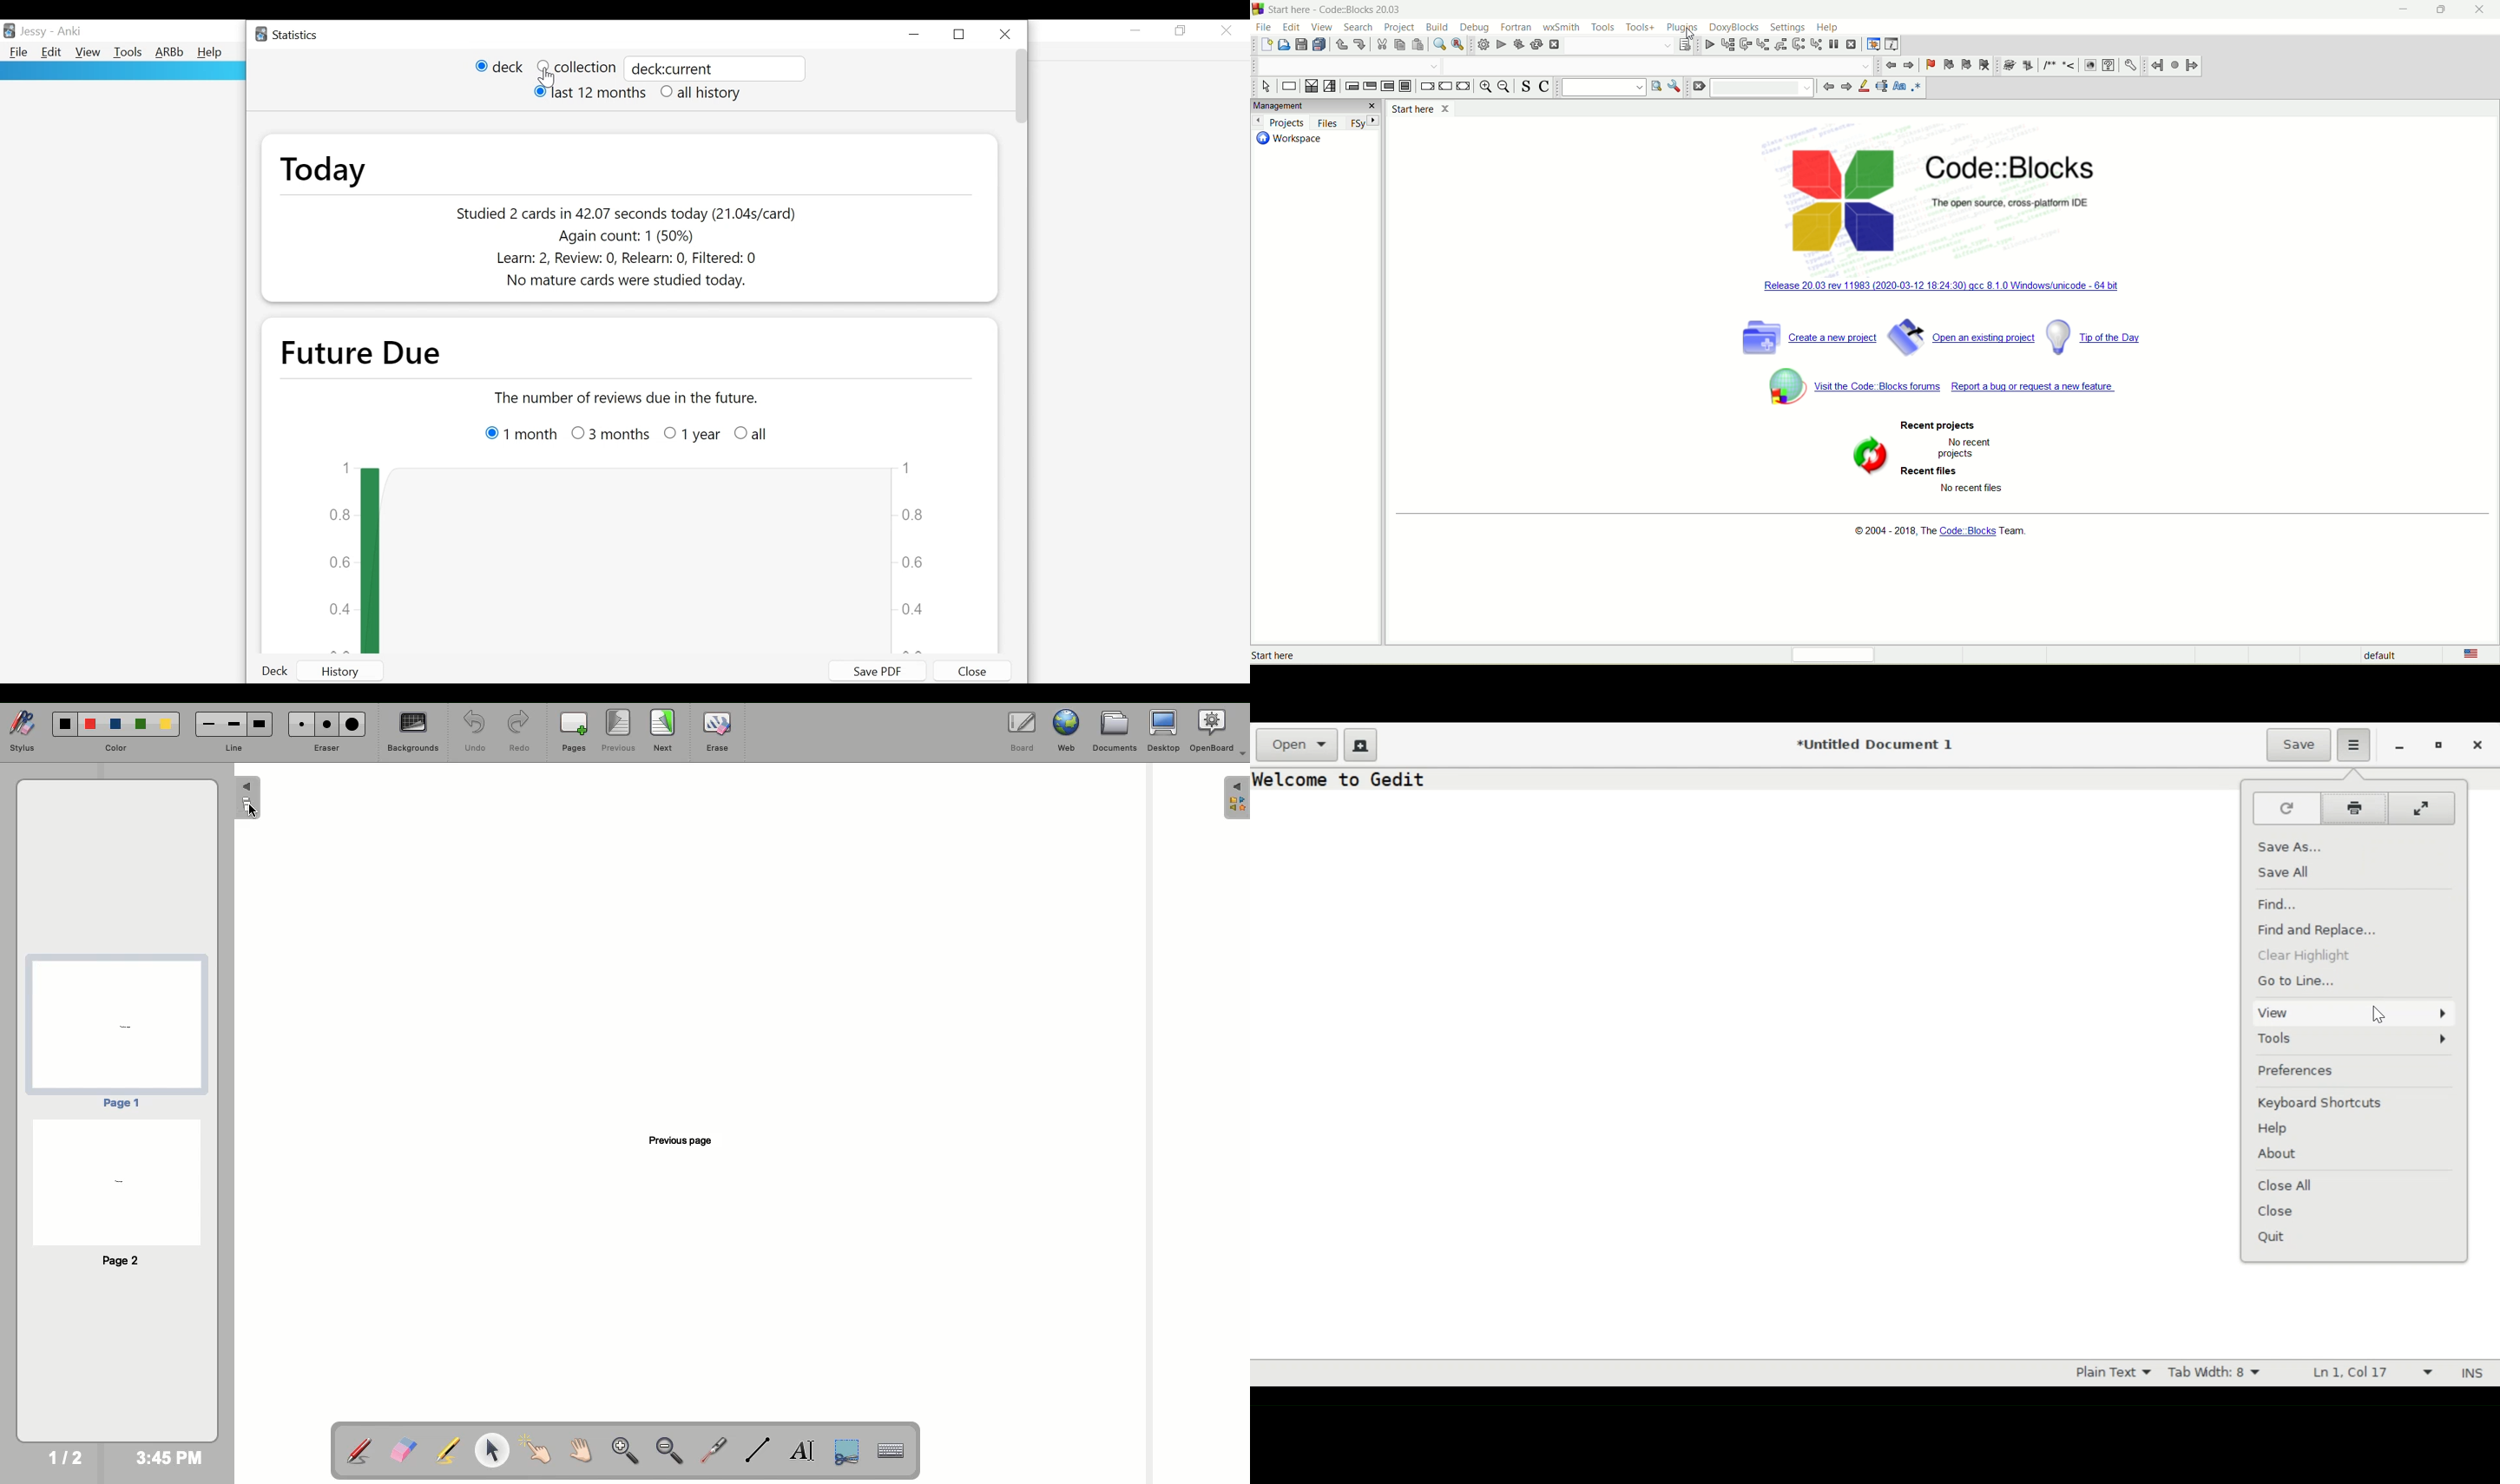  What do you see at coordinates (353, 671) in the screenshot?
I see `History` at bounding box center [353, 671].